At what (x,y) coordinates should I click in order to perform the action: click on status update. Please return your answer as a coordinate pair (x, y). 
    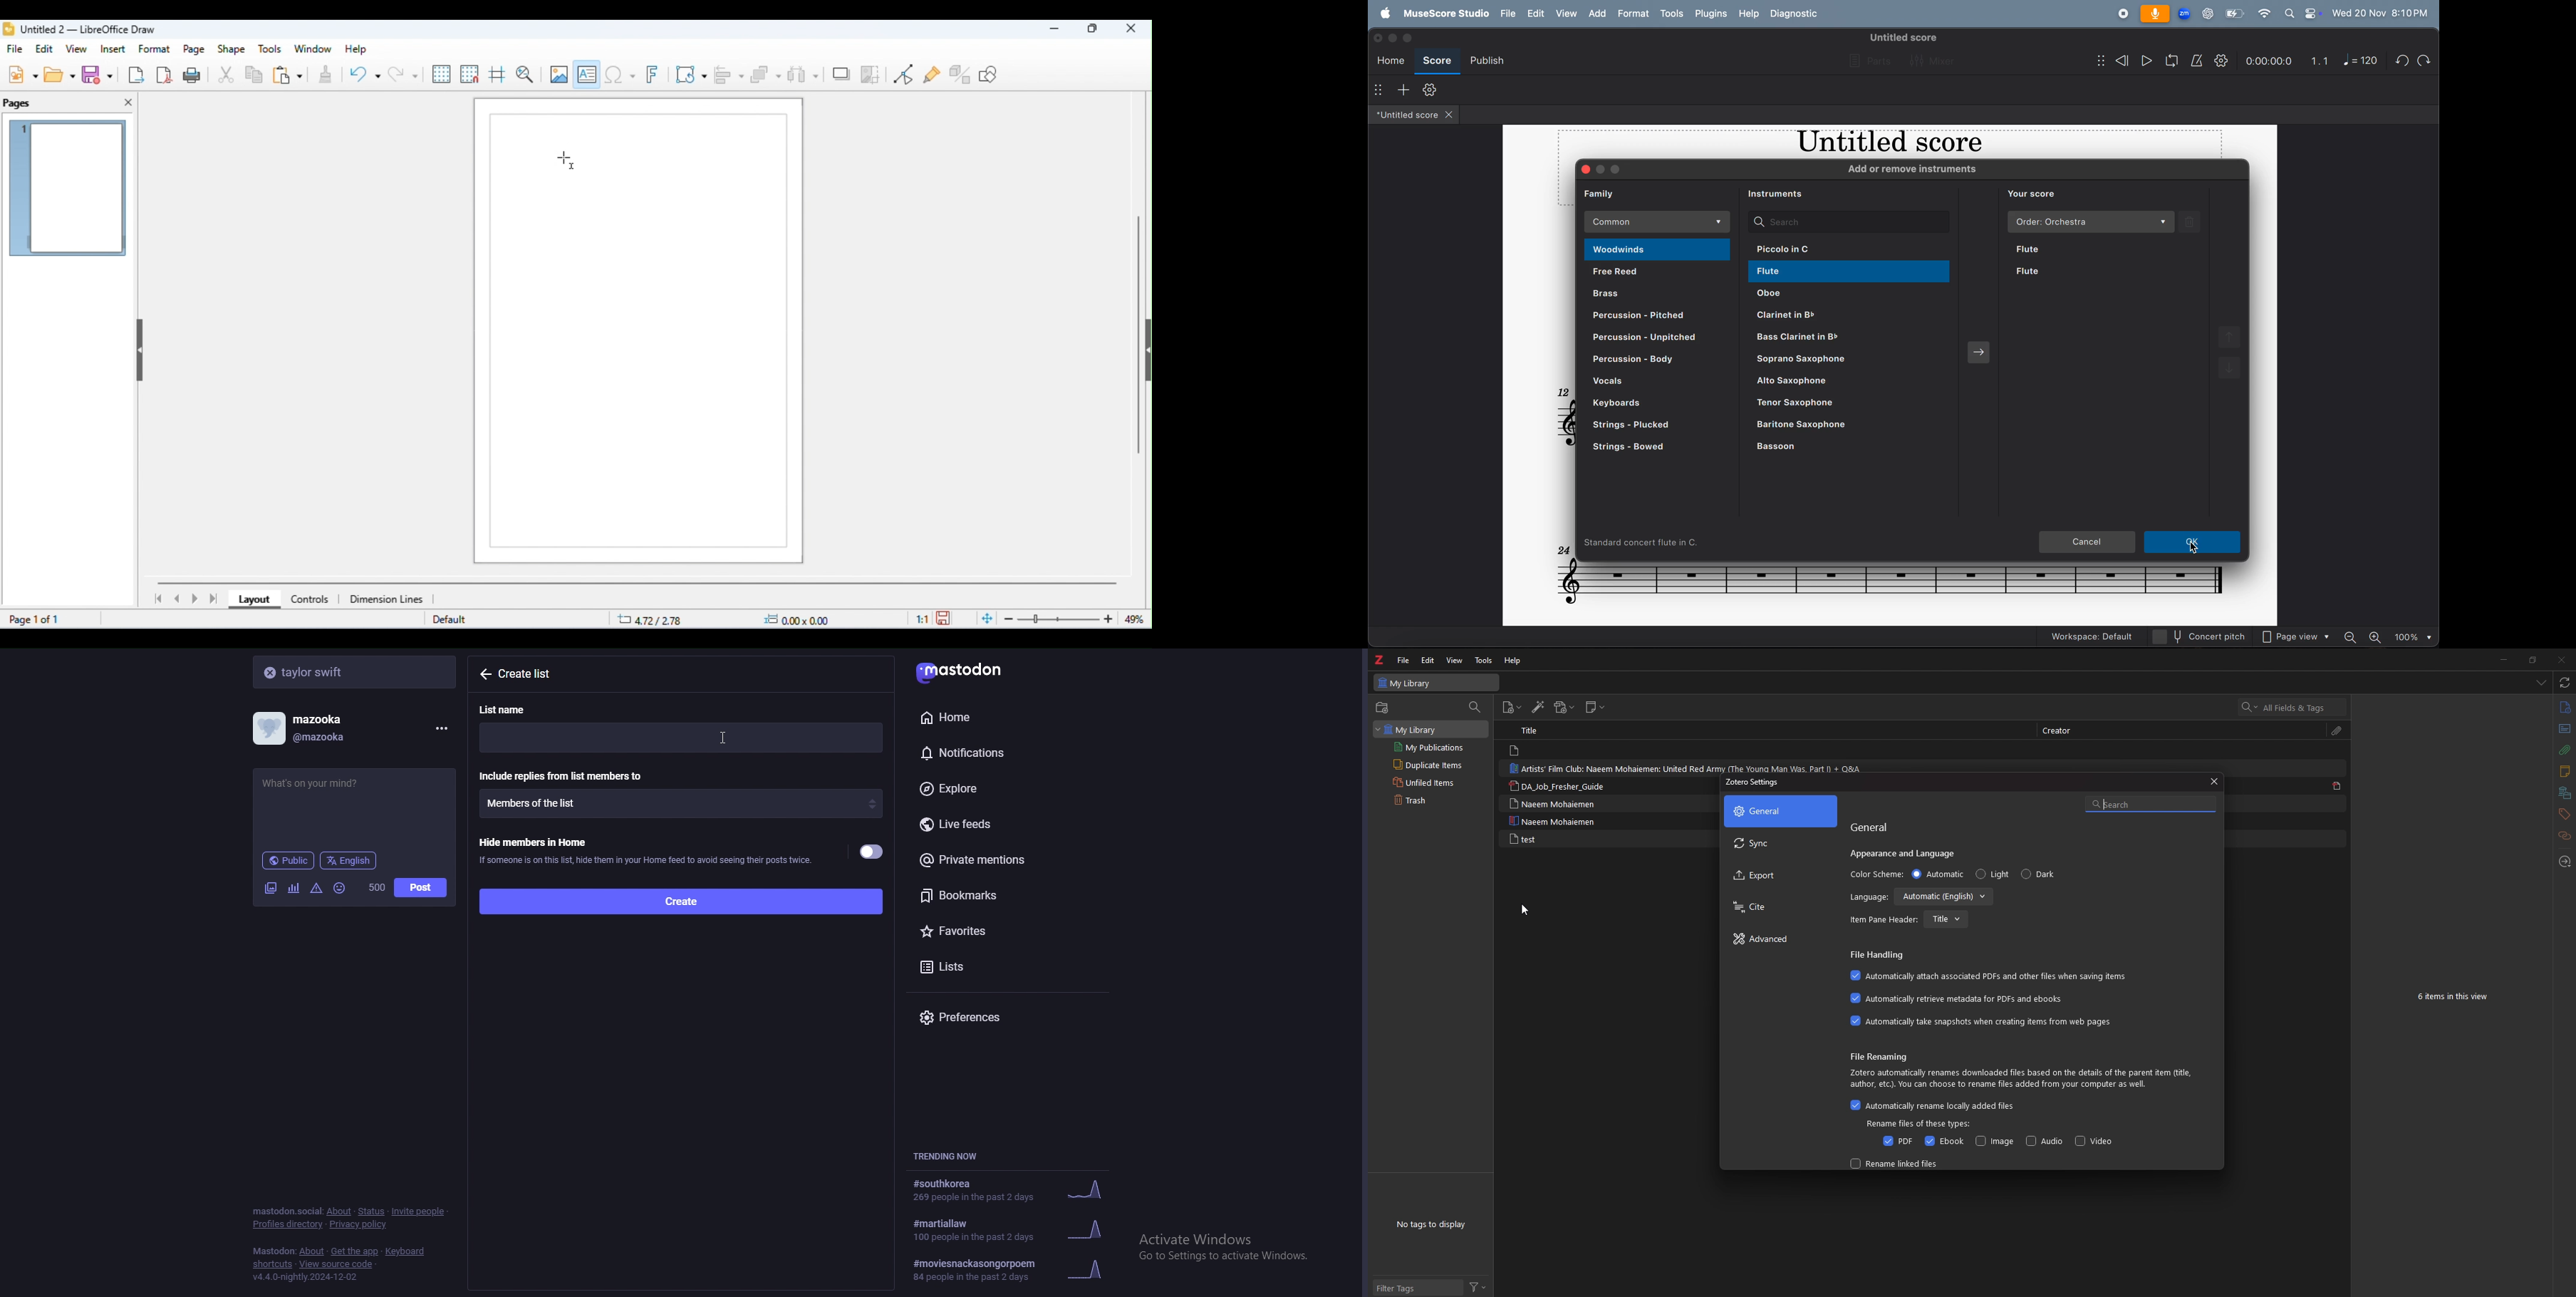
    Looking at the image, I should click on (323, 783).